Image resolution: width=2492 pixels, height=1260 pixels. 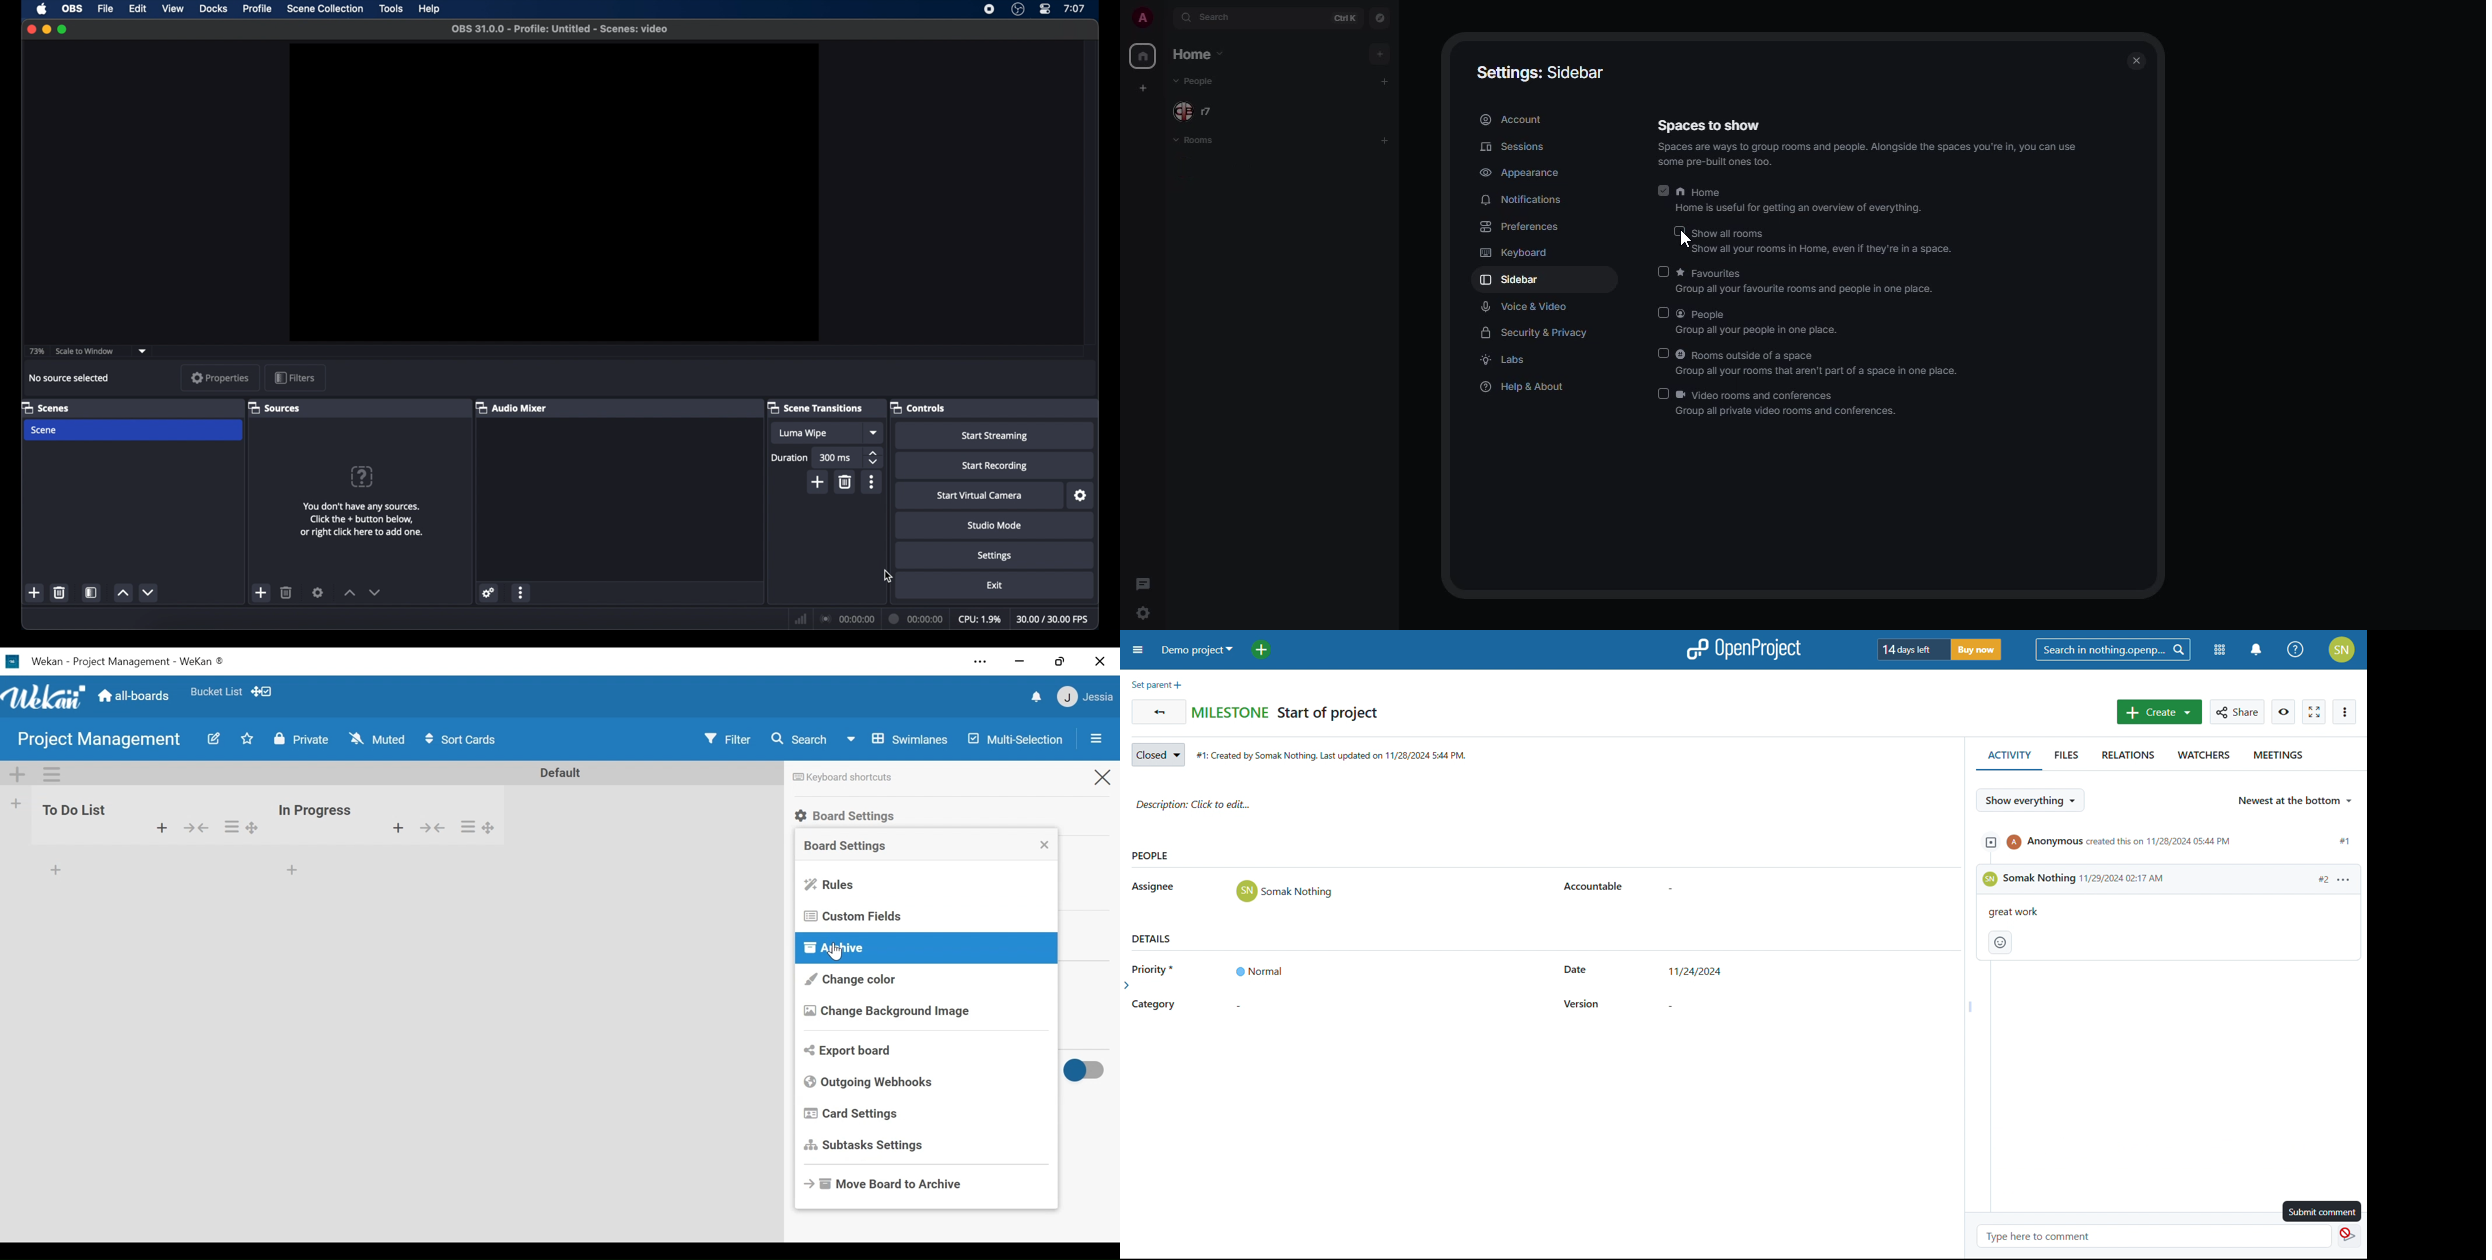 I want to click on disabled, so click(x=1663, y=353).